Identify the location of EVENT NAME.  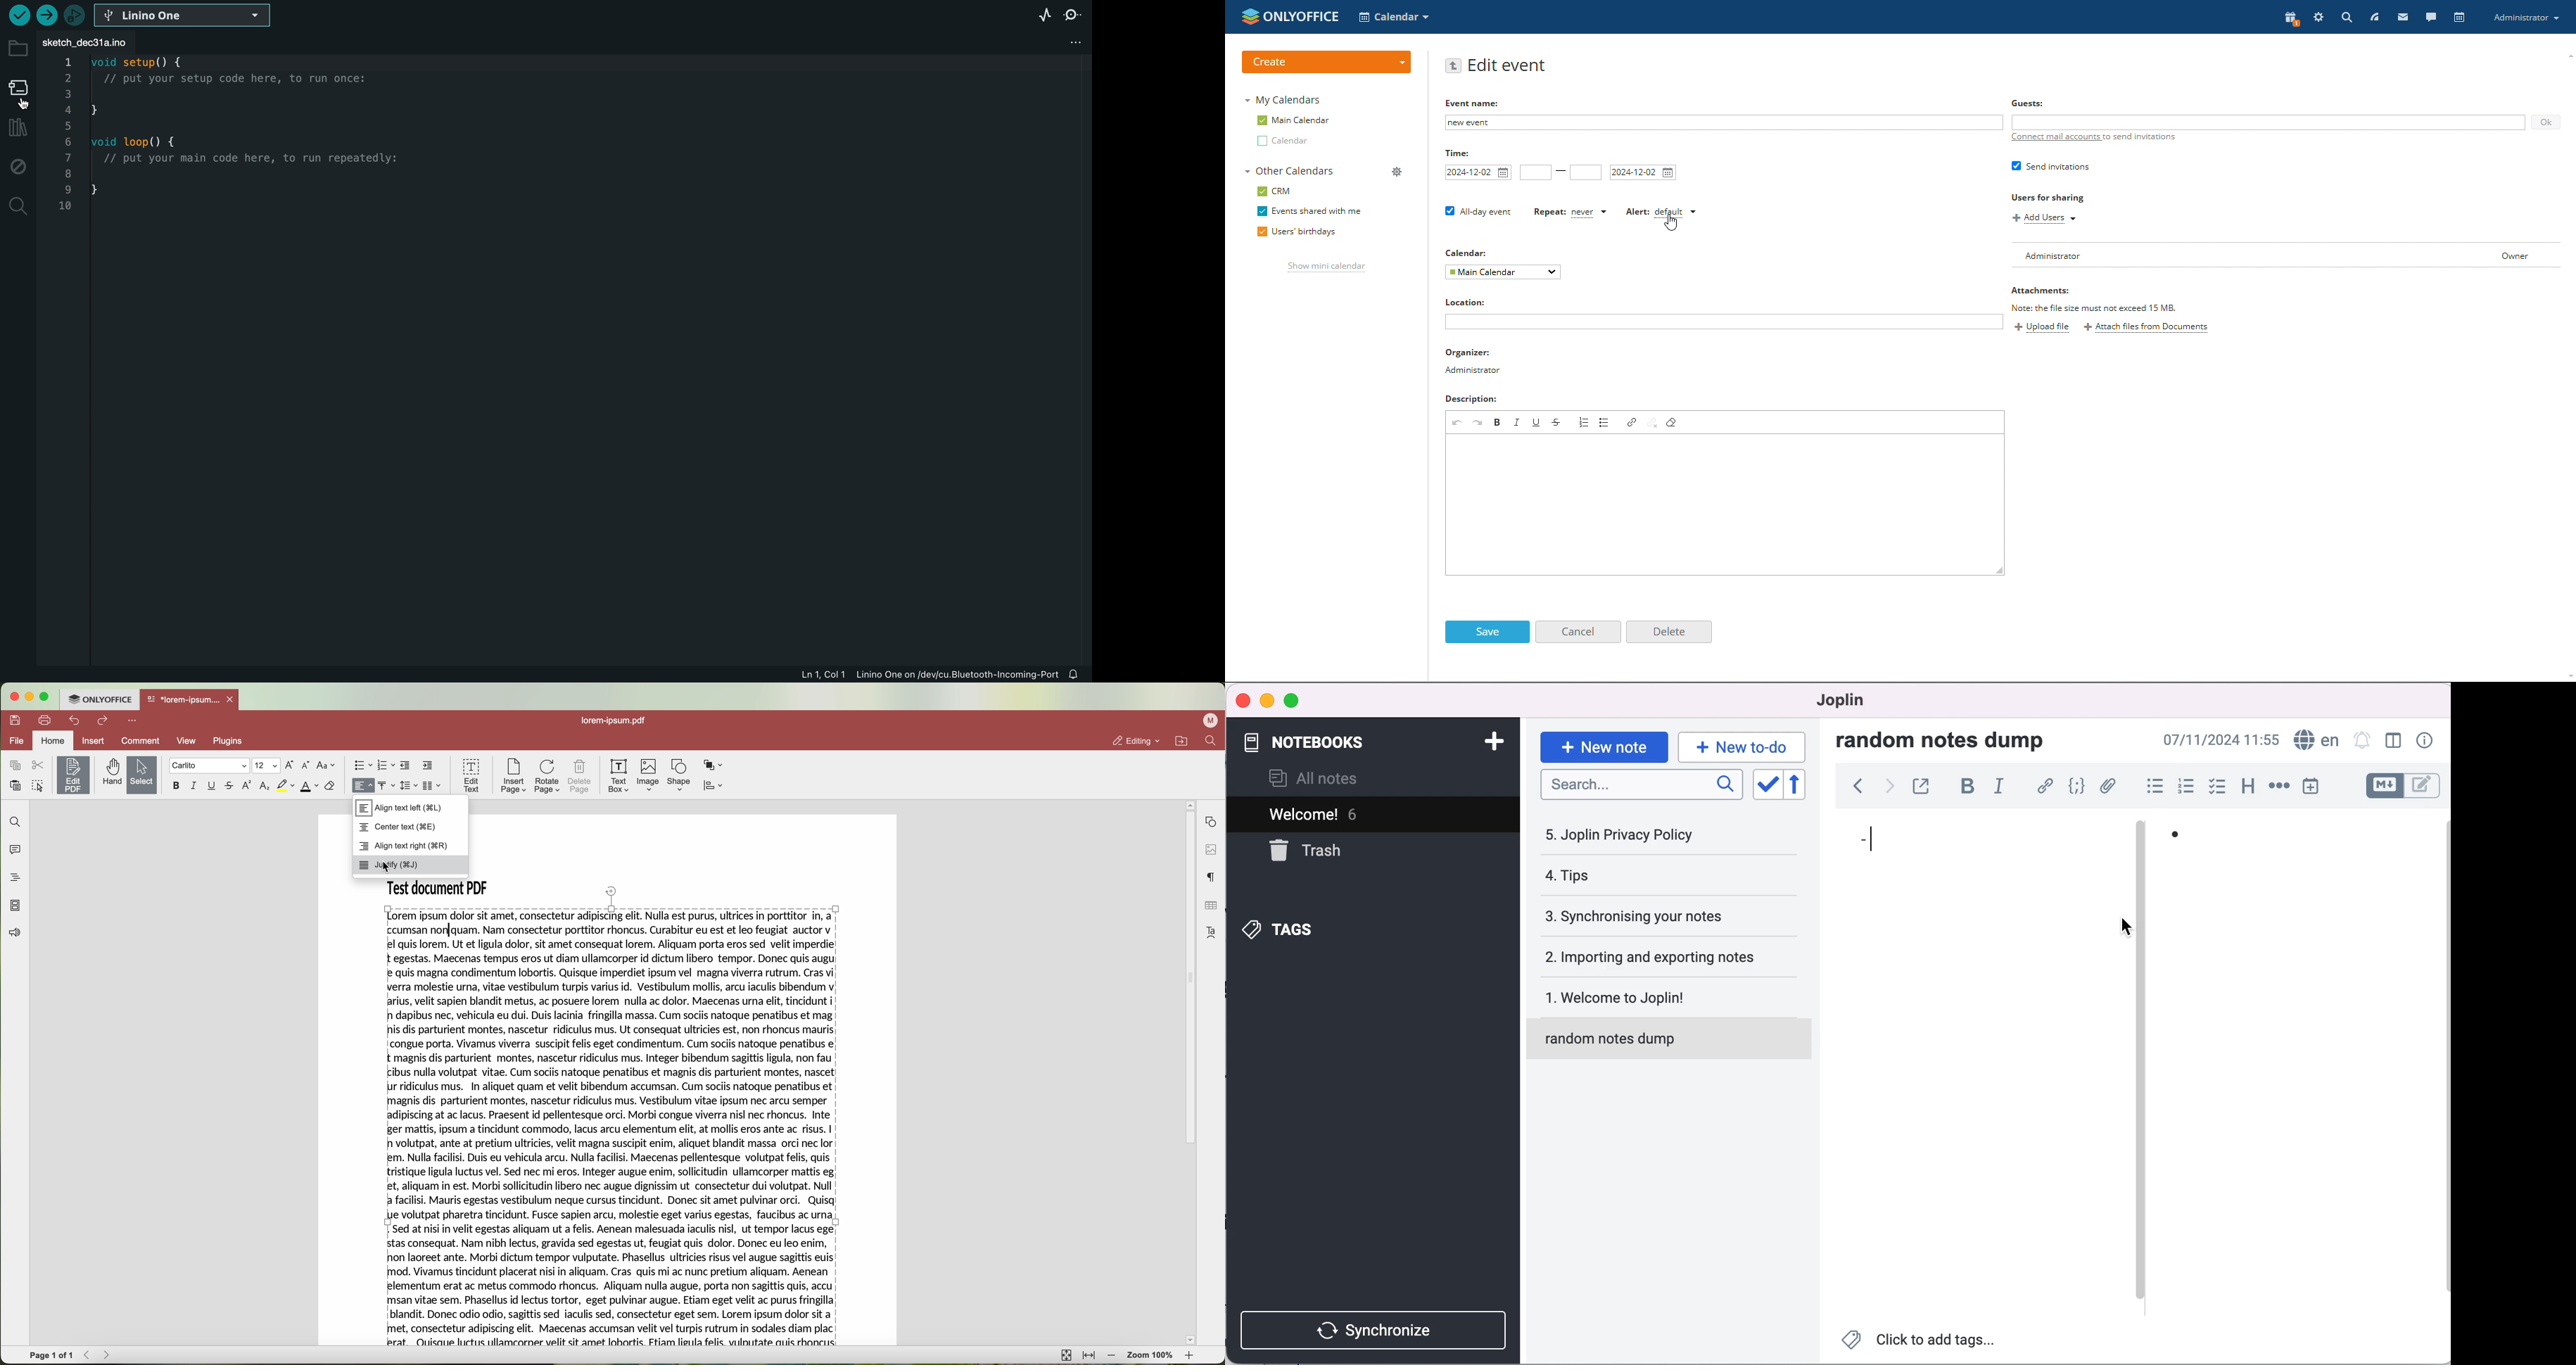
(1476, 103).